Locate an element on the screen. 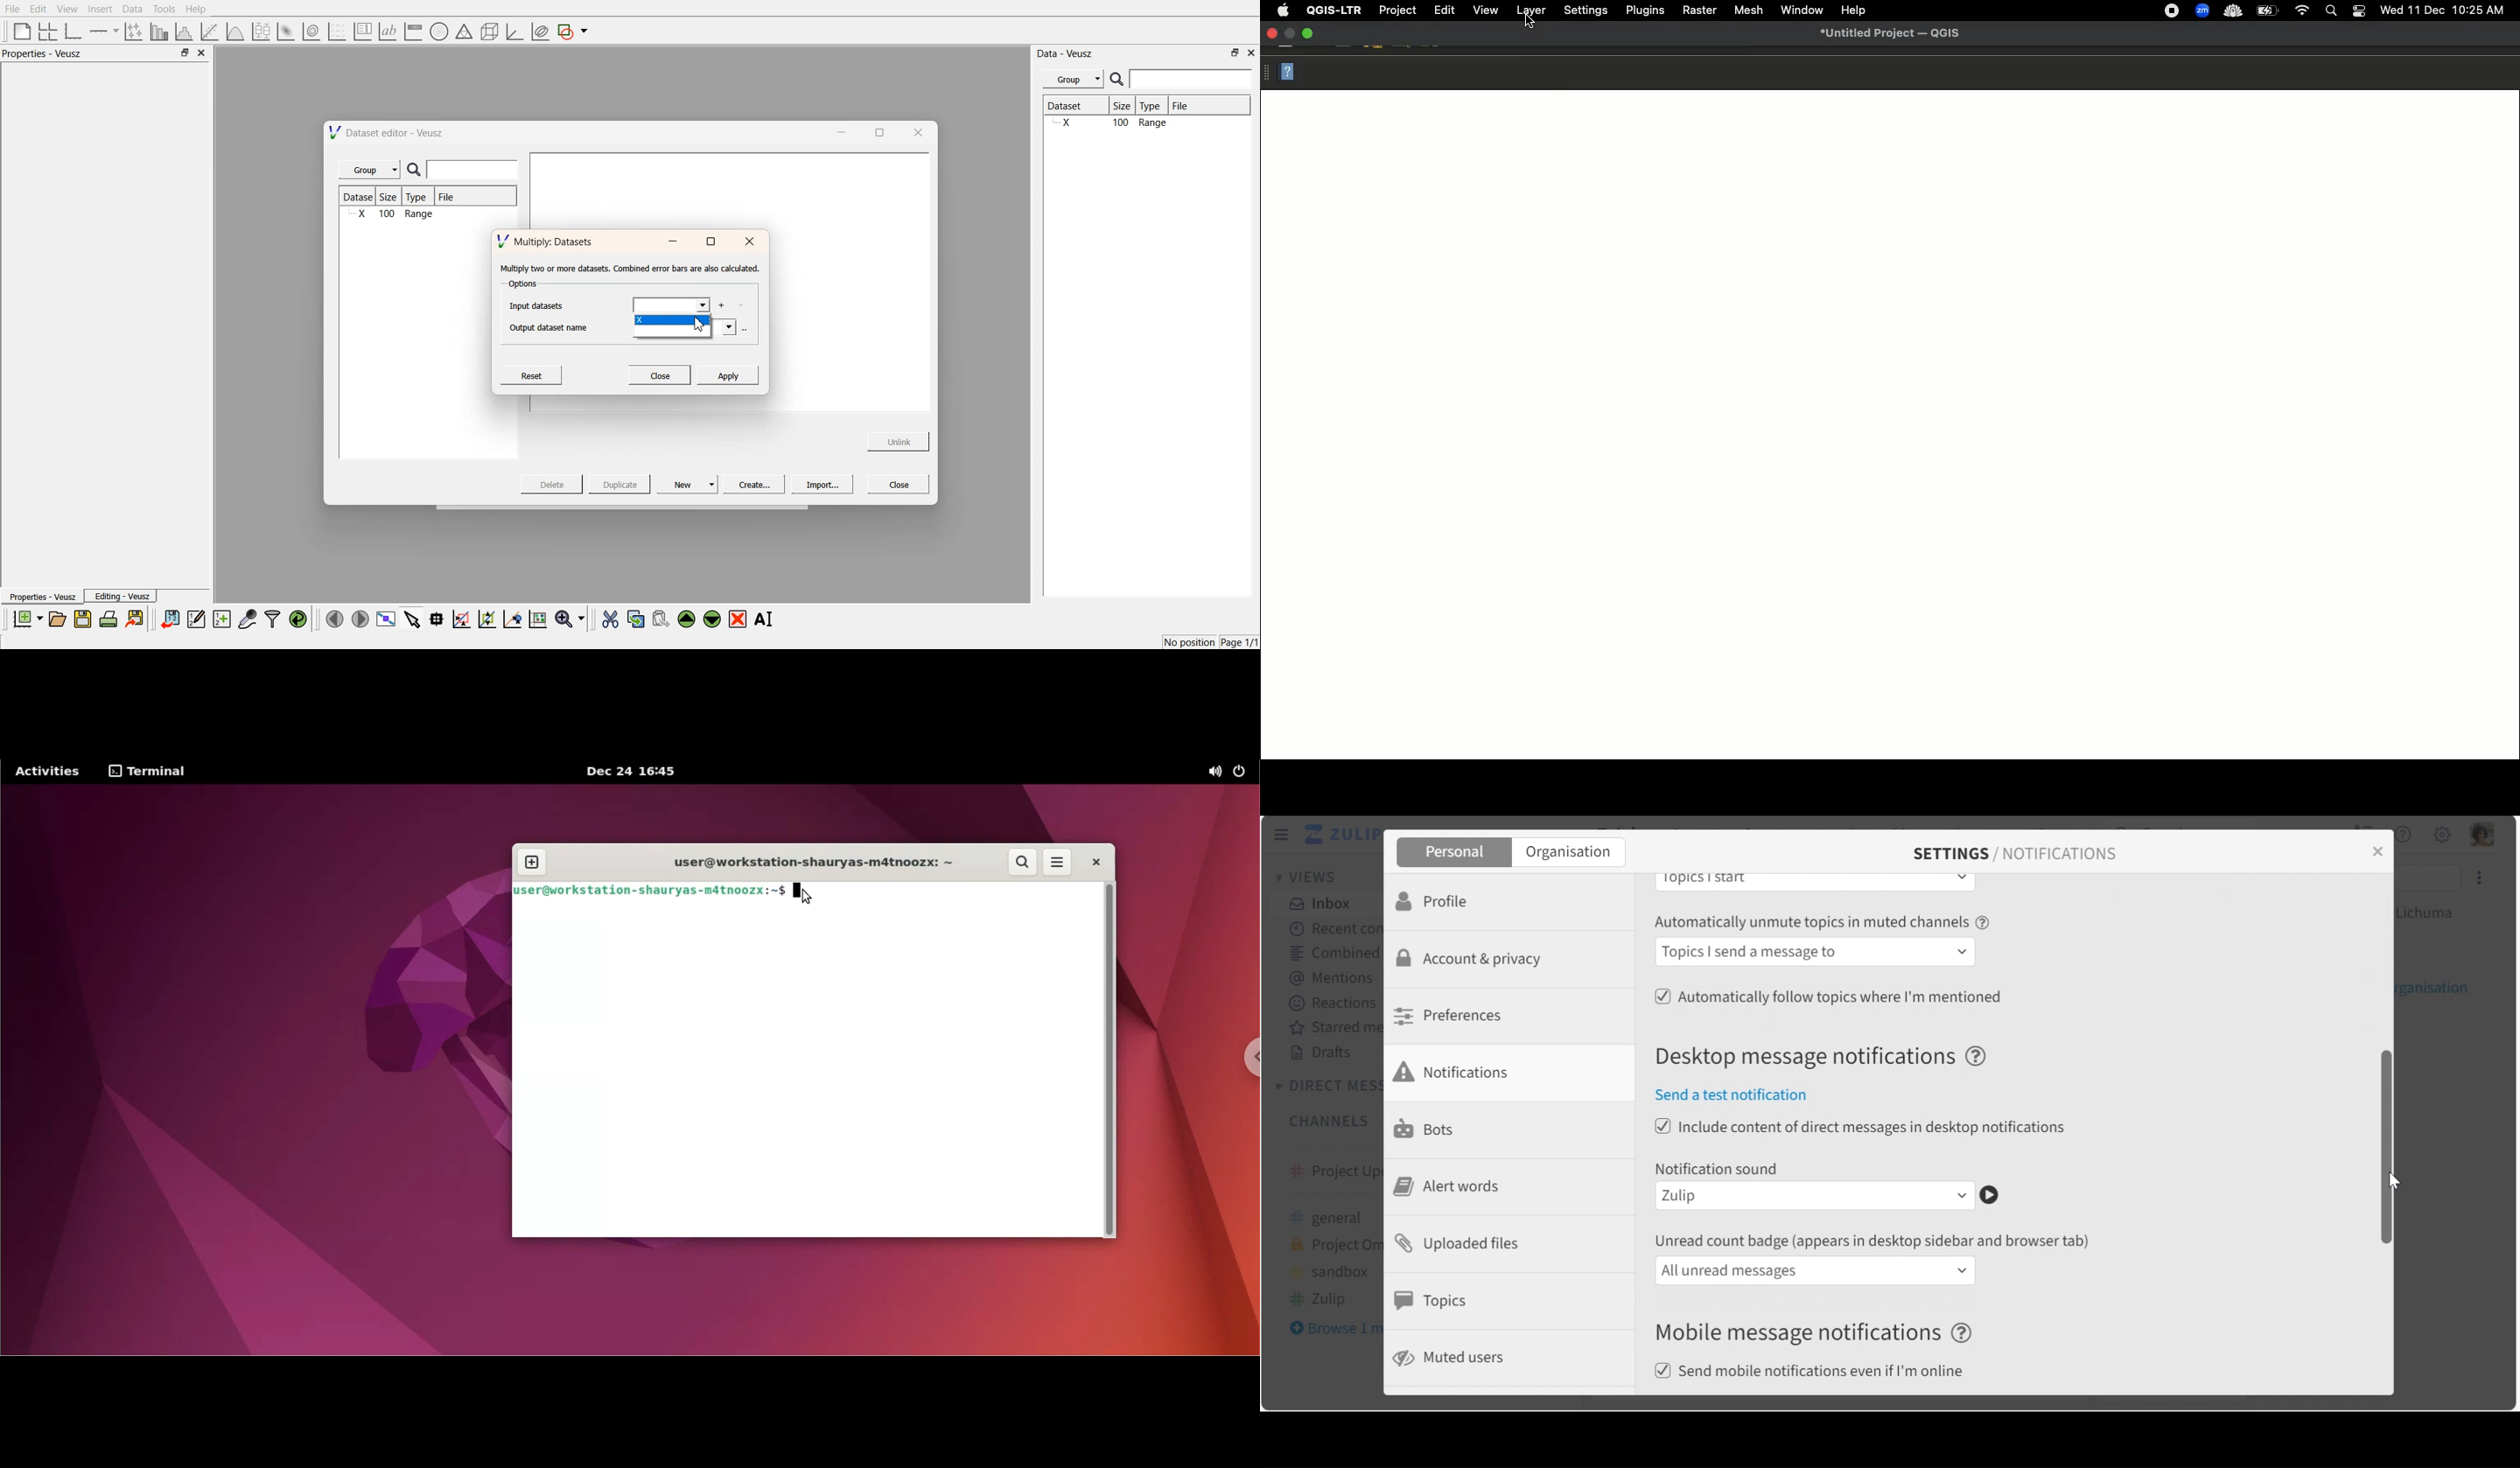  create new datasets is located at coordinates (222, 619).